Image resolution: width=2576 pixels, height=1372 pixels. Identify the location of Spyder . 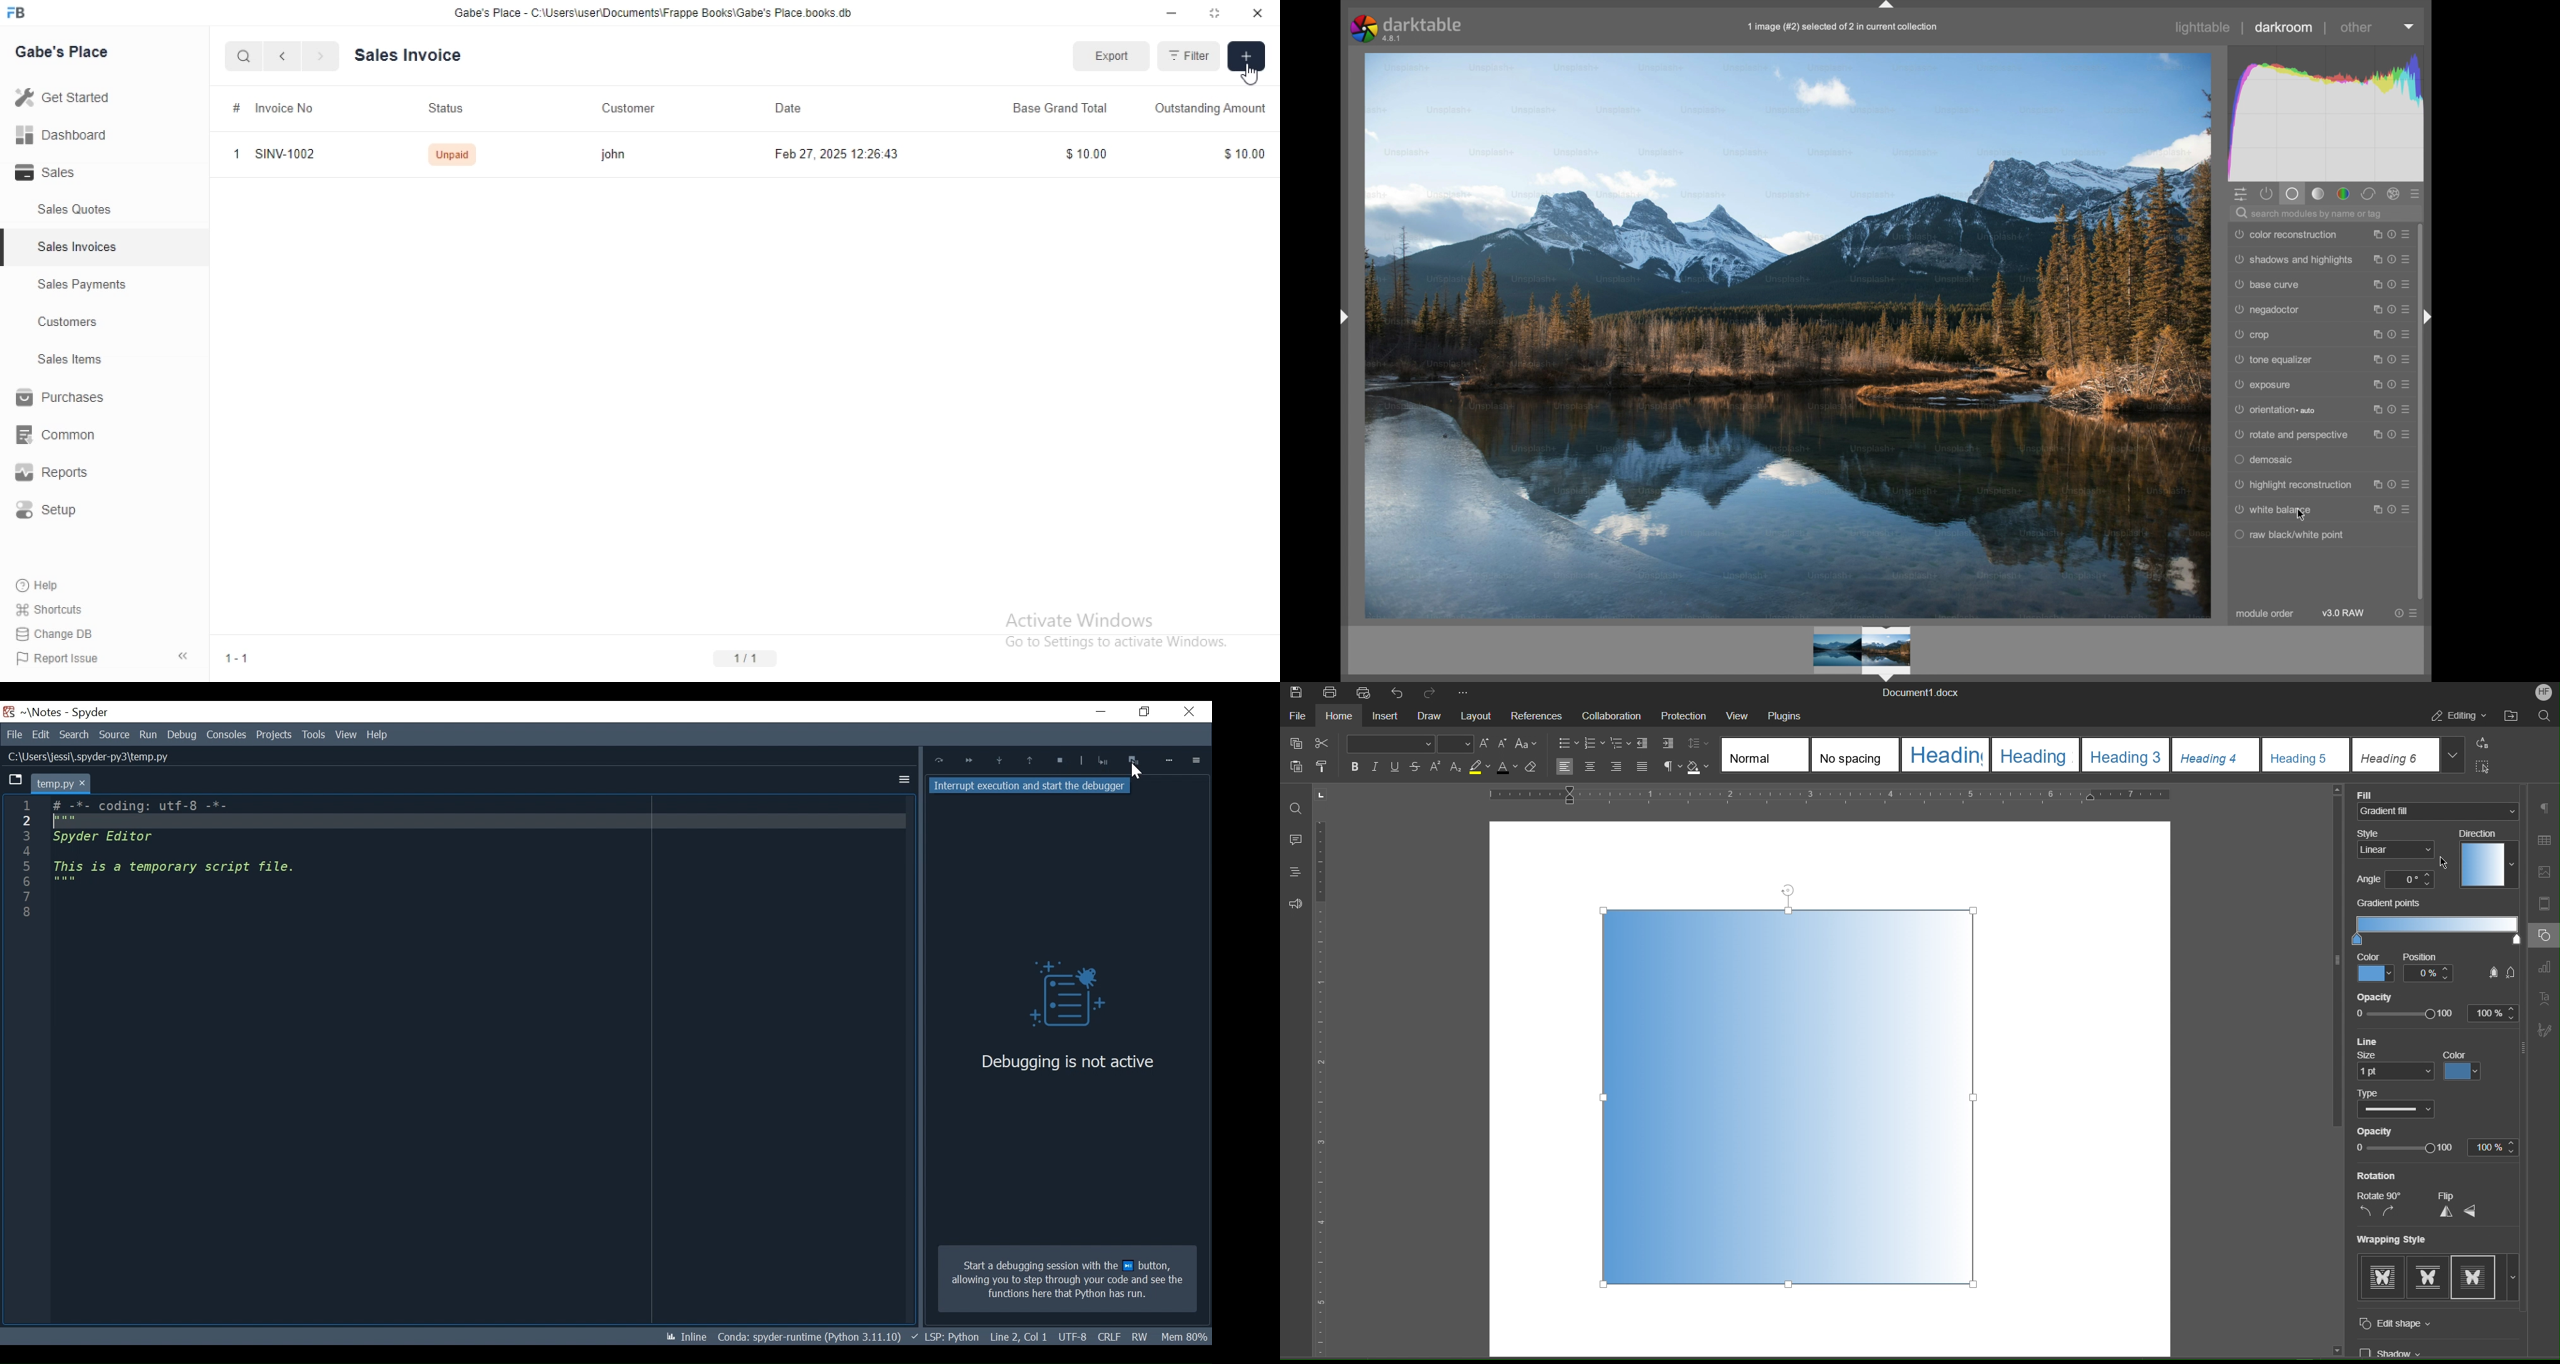
(91, 713).